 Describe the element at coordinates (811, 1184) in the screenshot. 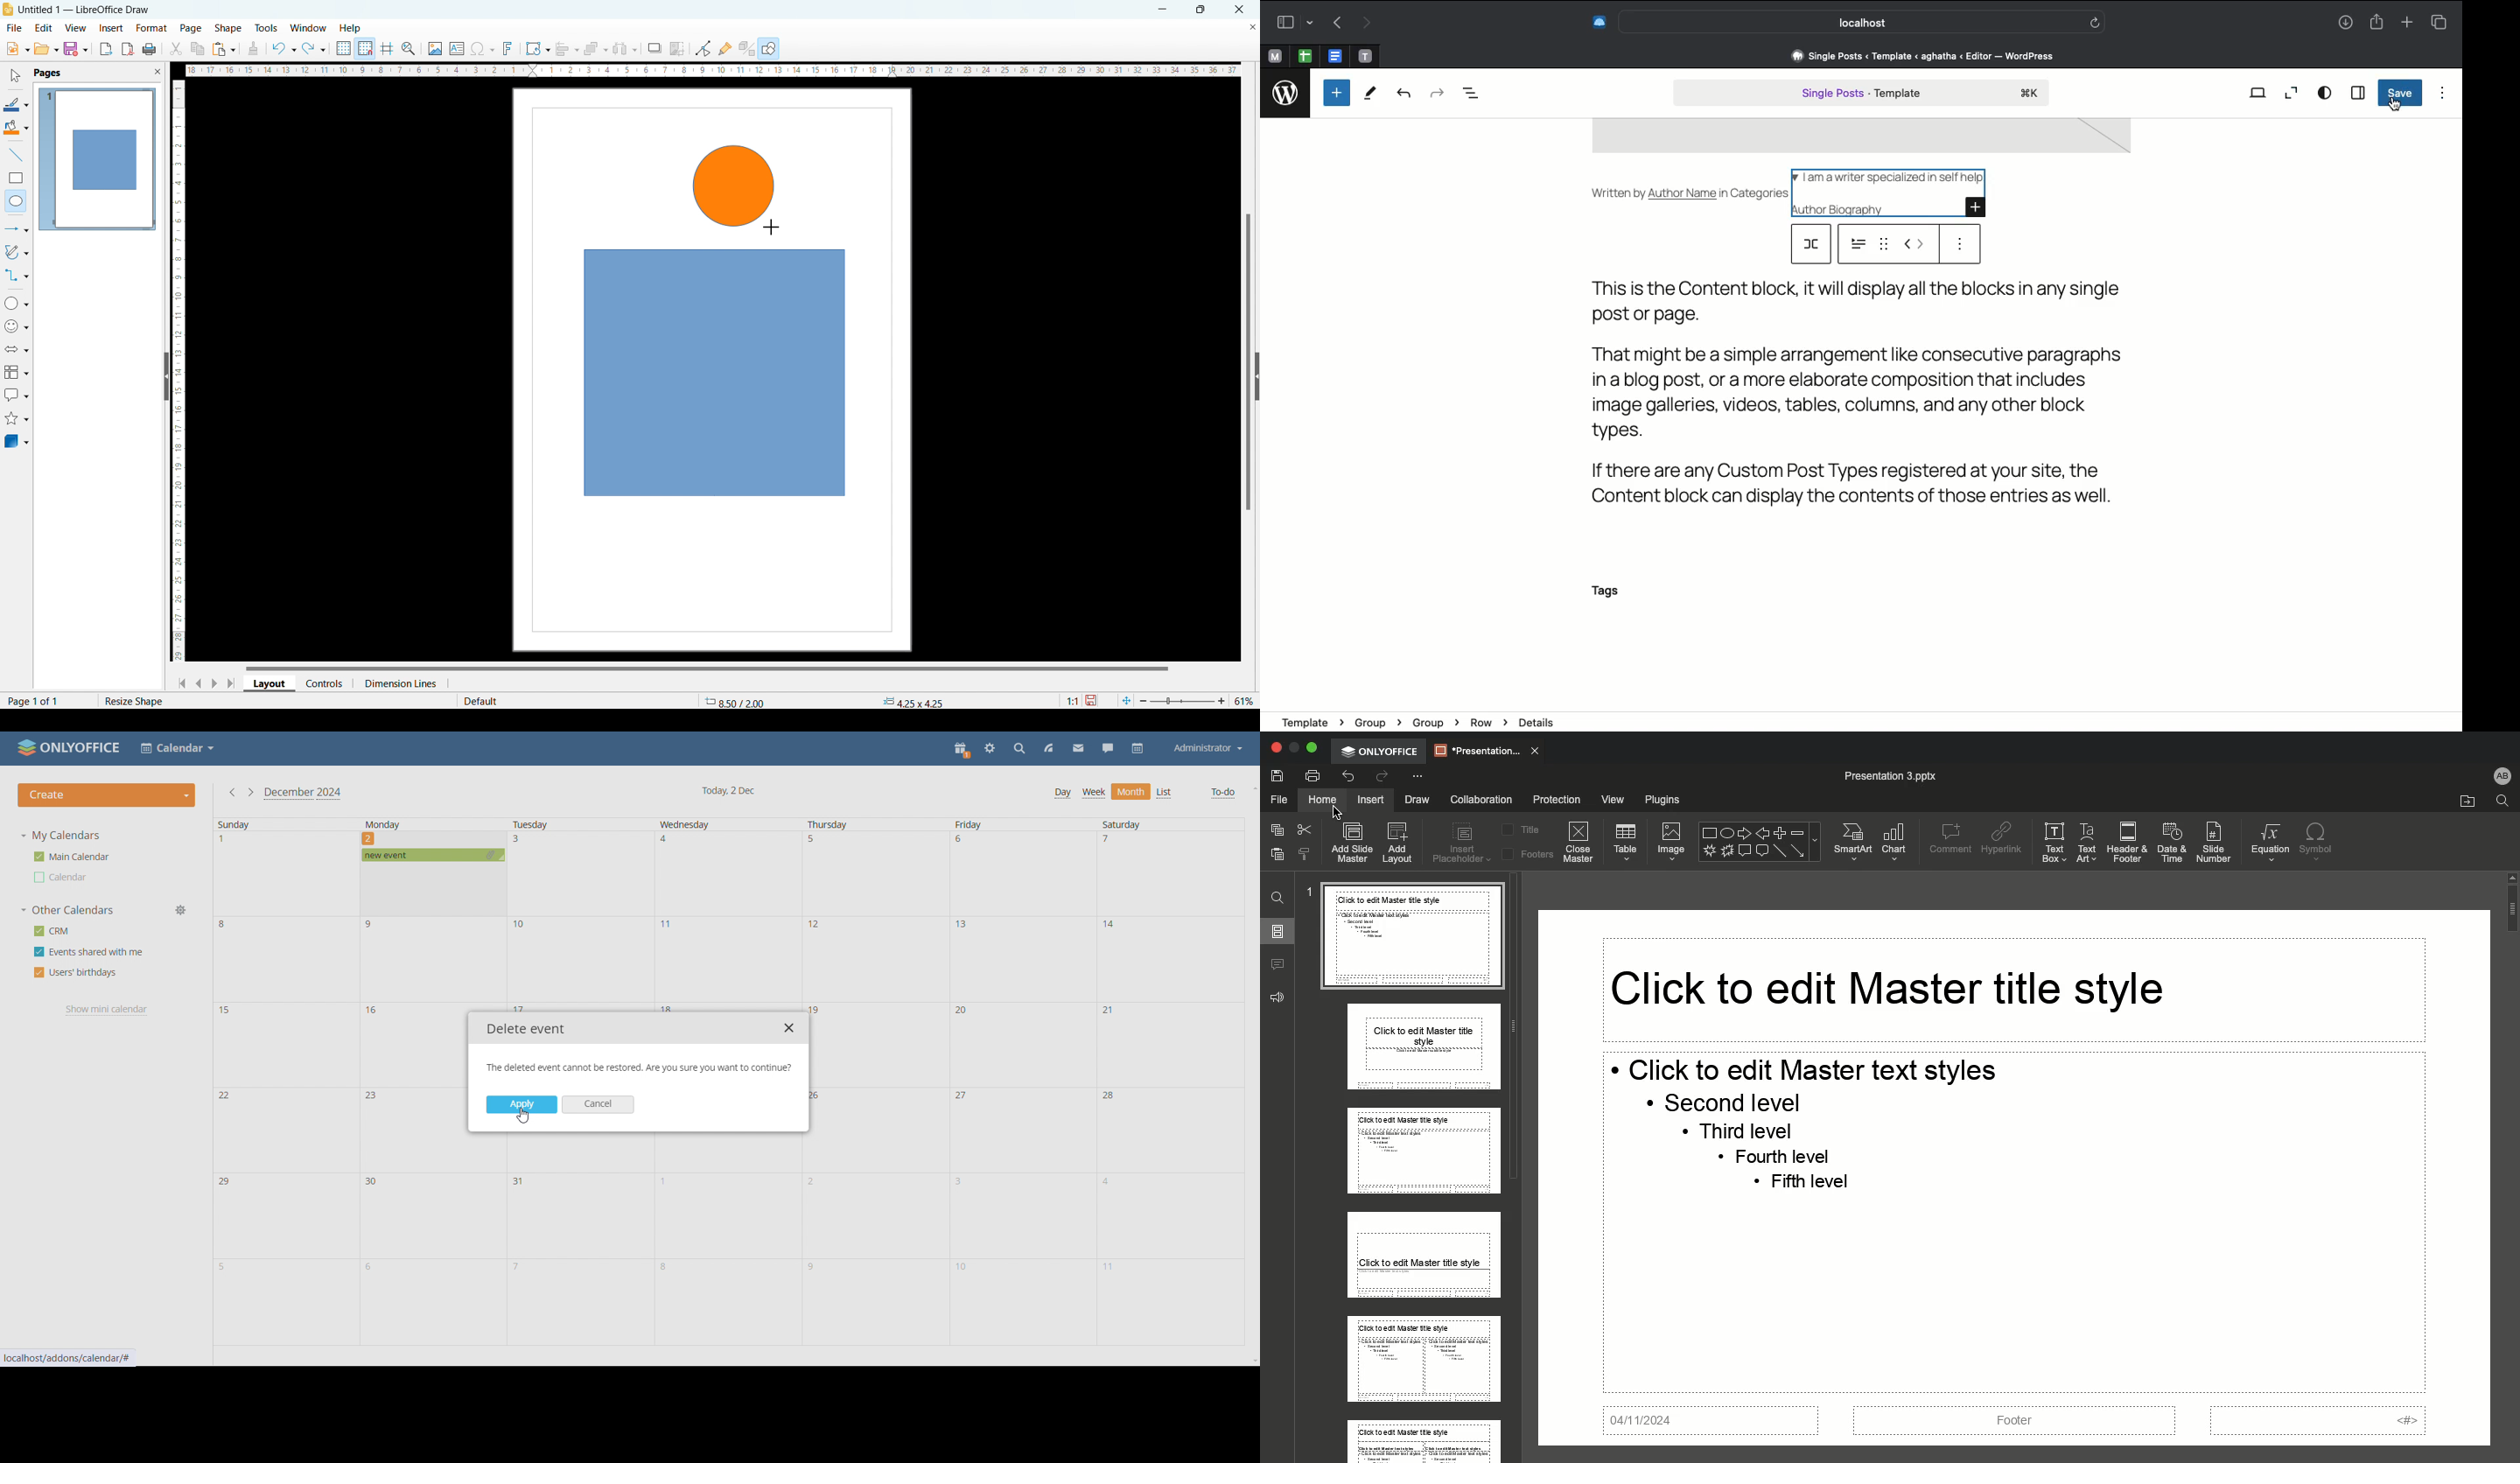

I see `2` at that location.